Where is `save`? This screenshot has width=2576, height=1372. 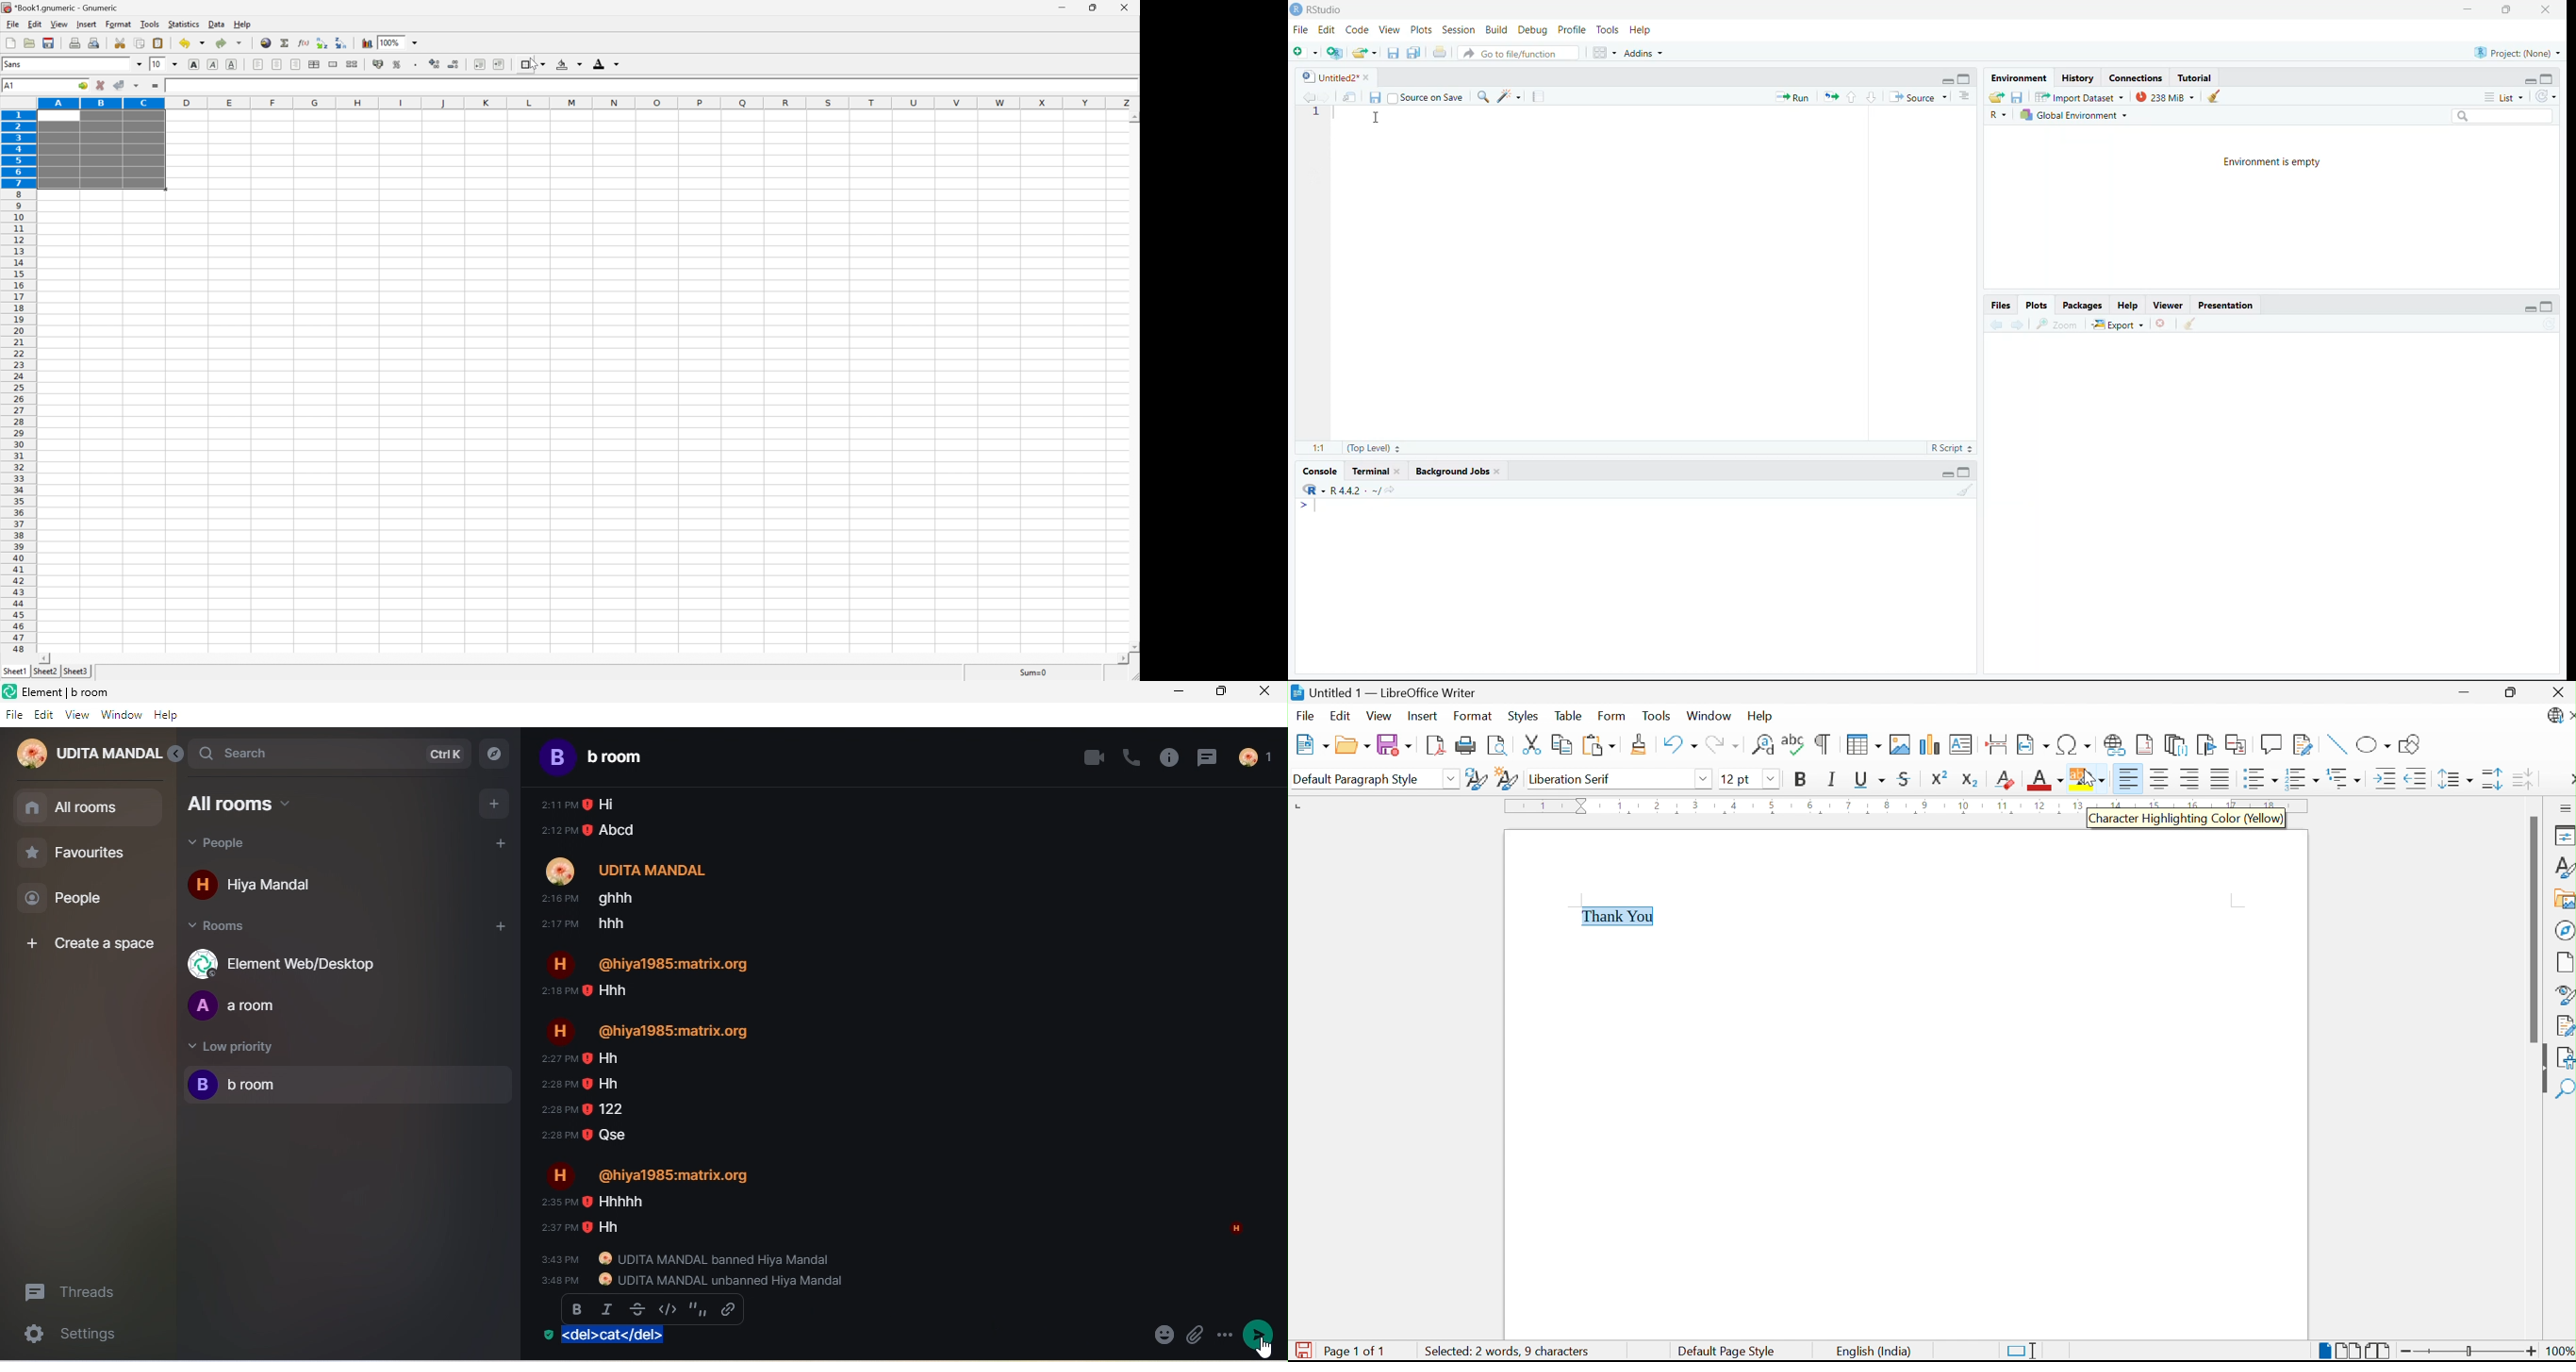 save is located at coordinates (1393, 53).